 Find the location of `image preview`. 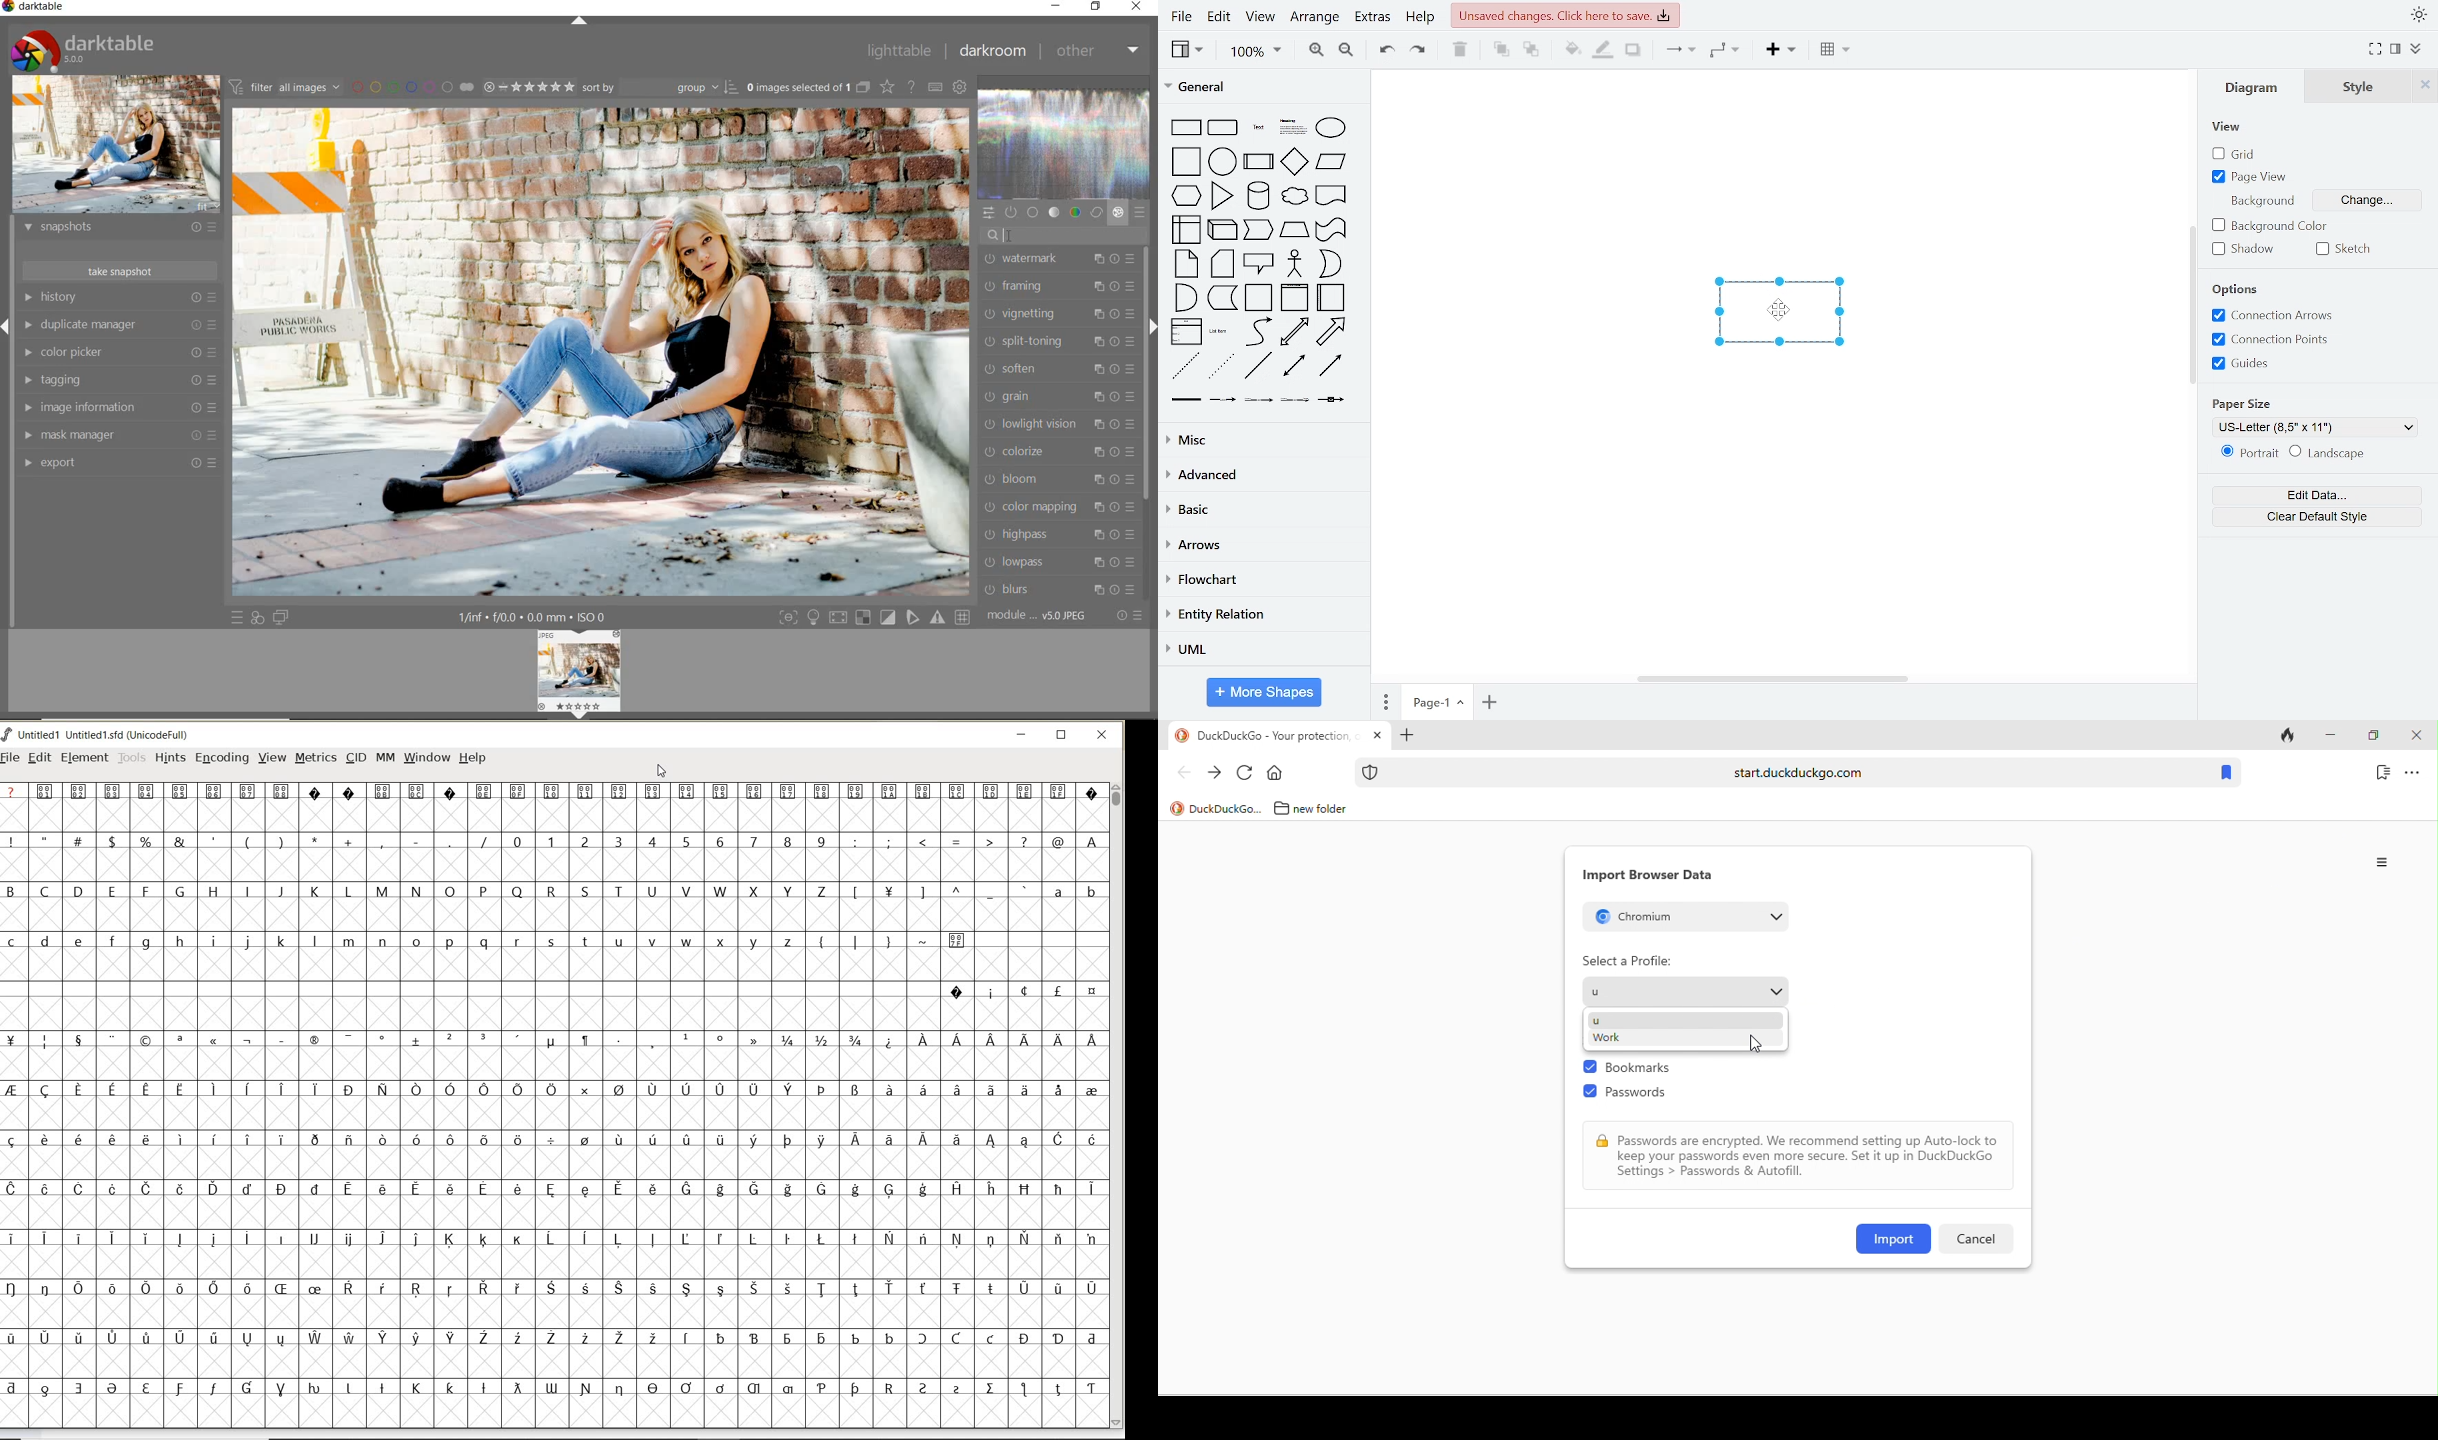

image preview is located at coordinates (579, 674).